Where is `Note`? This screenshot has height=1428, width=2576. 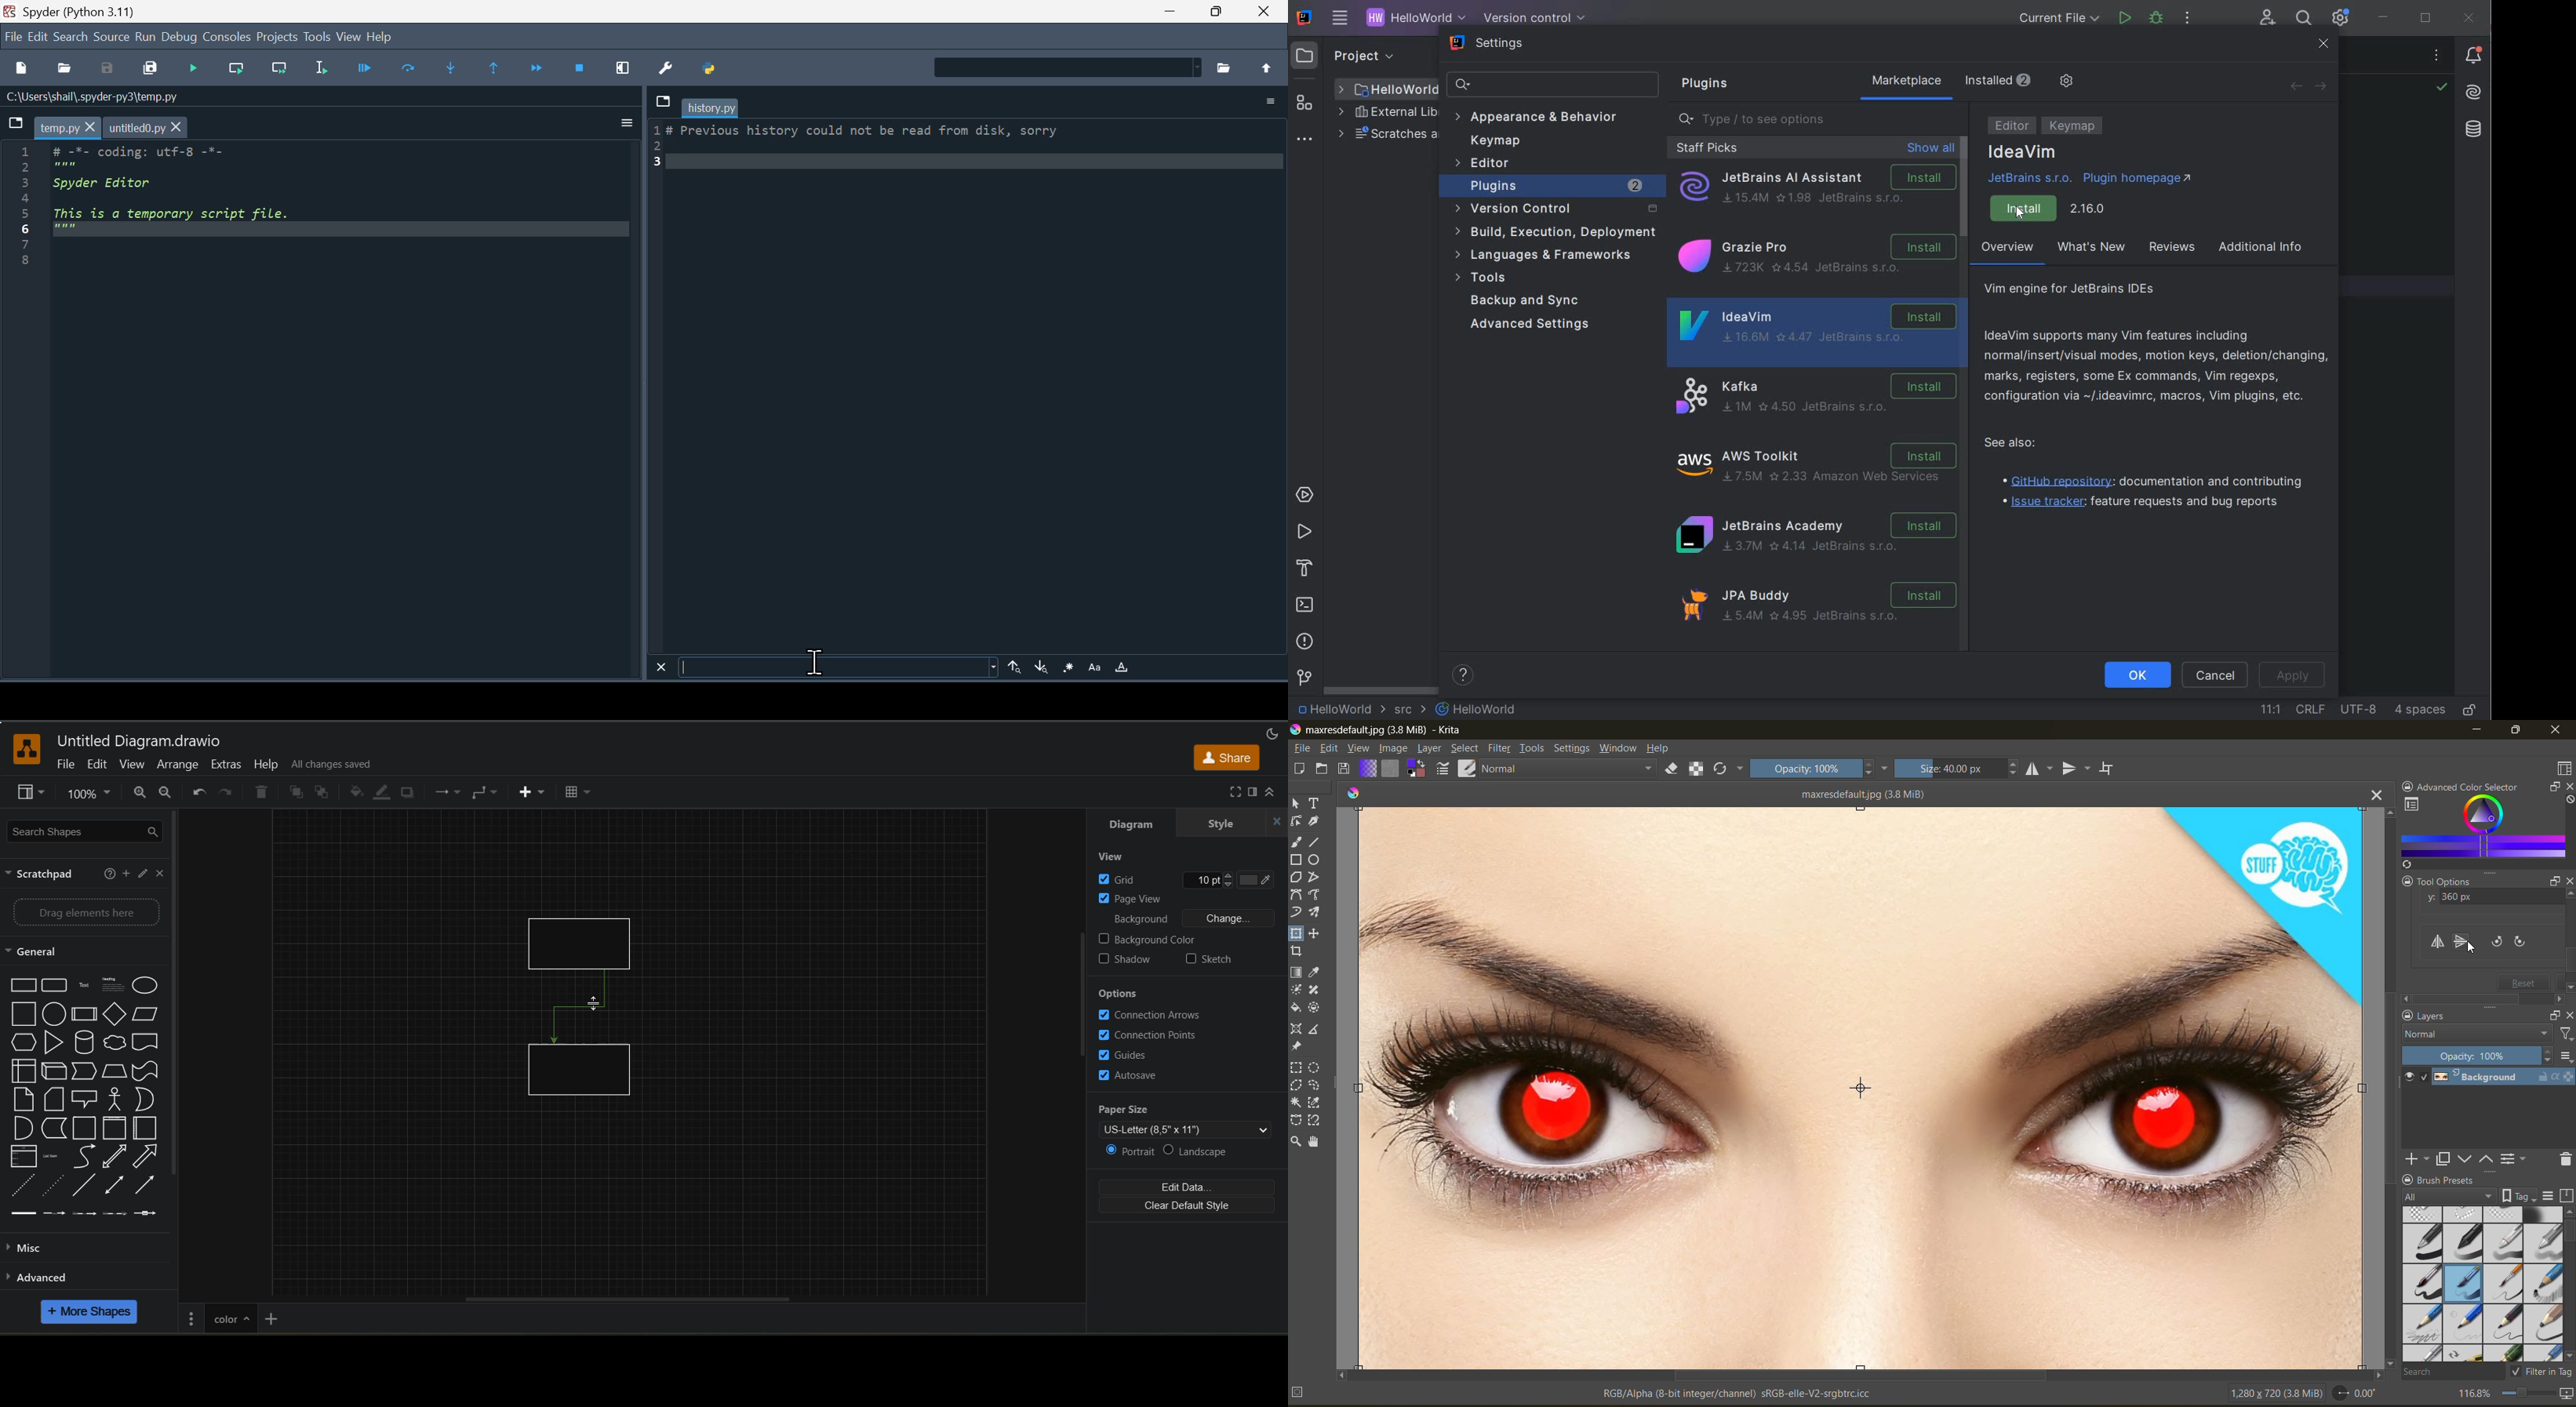 Note is located at coordinates (55, 1098).